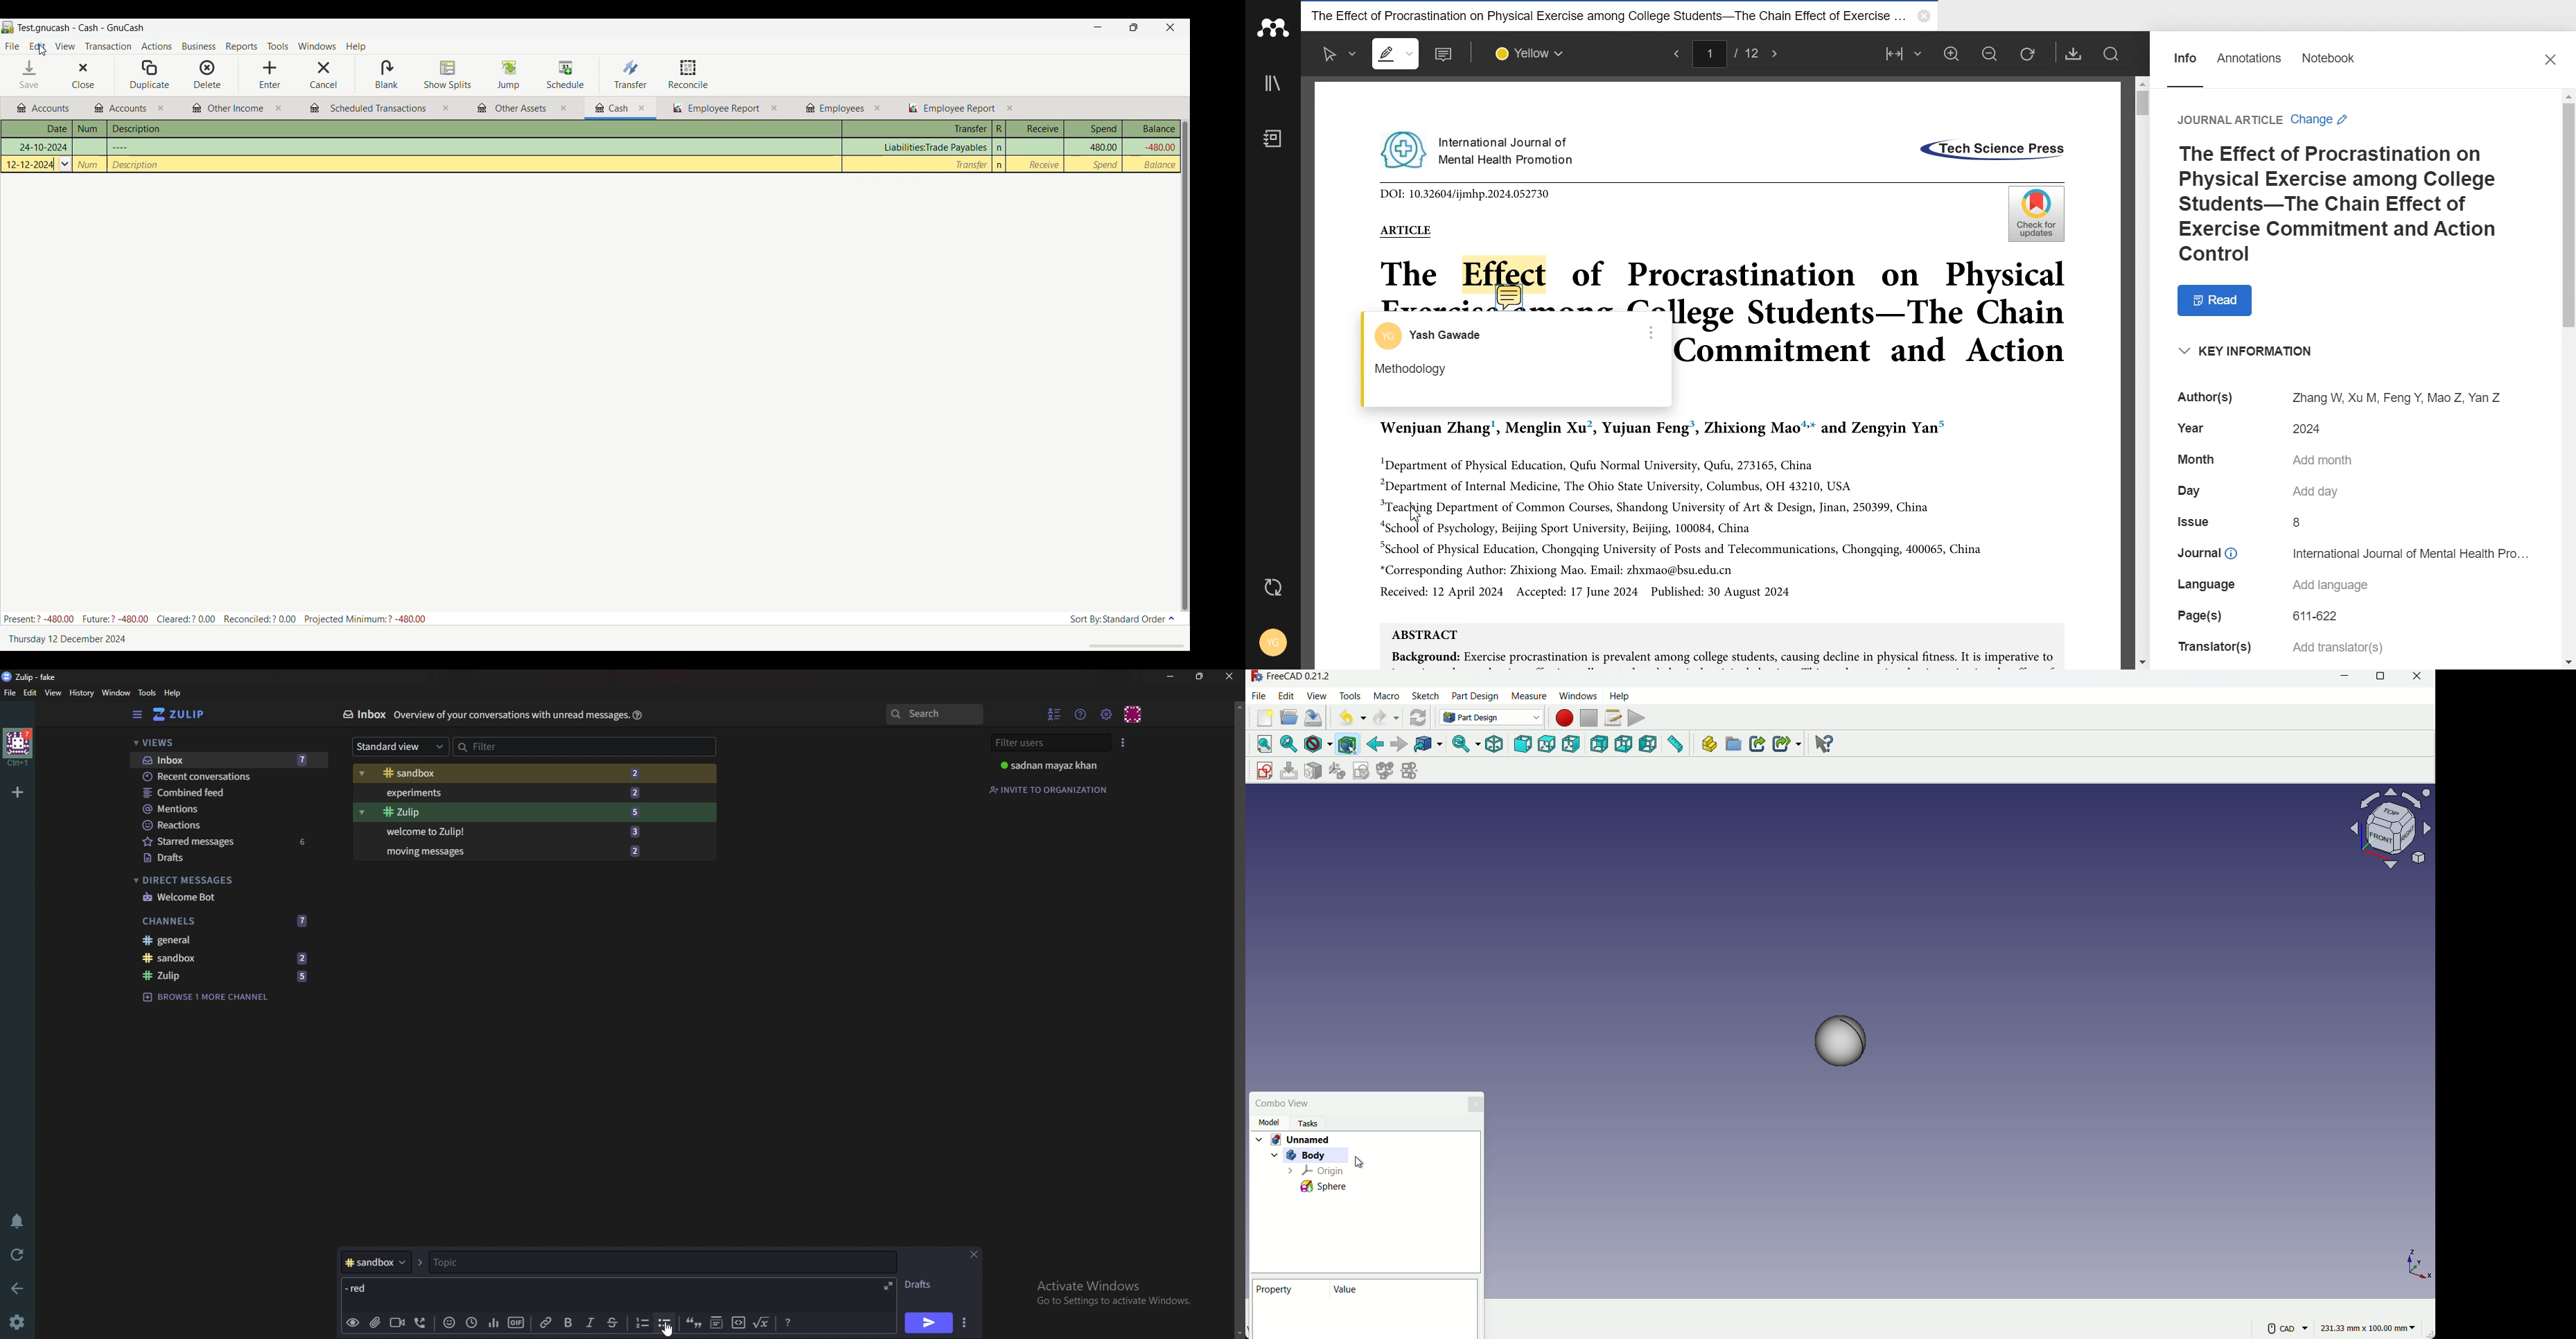 Image resolution: width=2576 pixels, height=1344 pixels. What do you see at coordinates (927, 1324) in the screenshot?
I see `send` at bounding box center [927, 1324].